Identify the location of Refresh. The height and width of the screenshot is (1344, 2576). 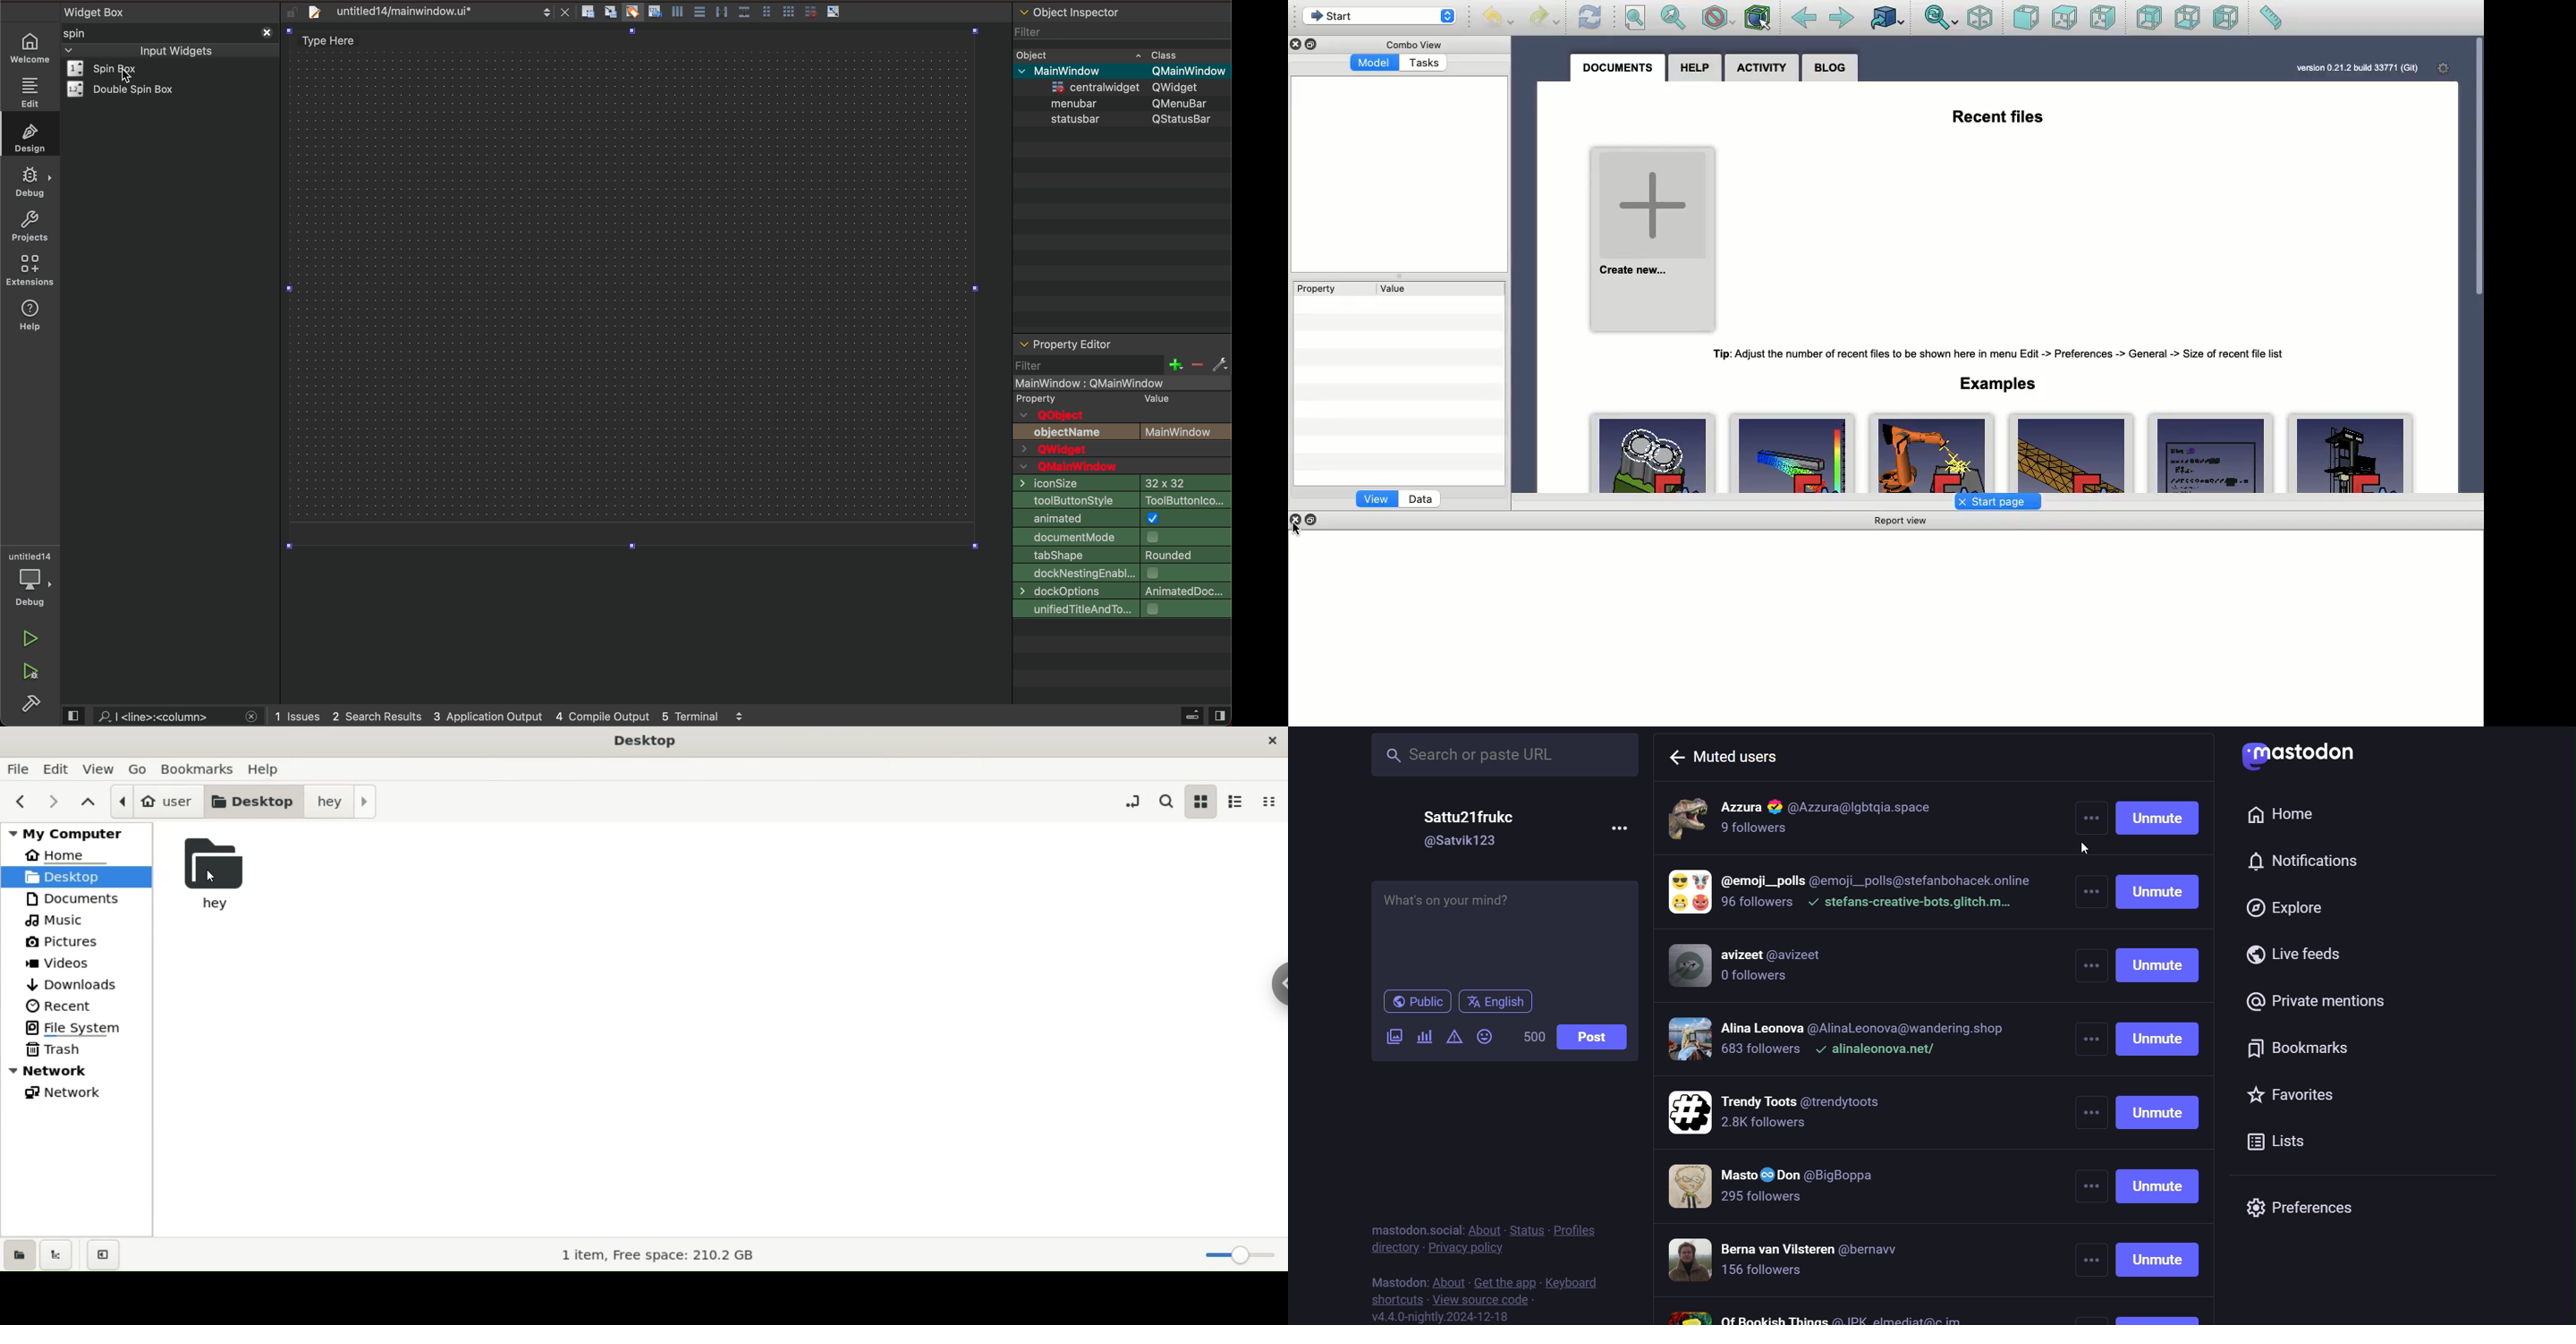
(1591, 19).